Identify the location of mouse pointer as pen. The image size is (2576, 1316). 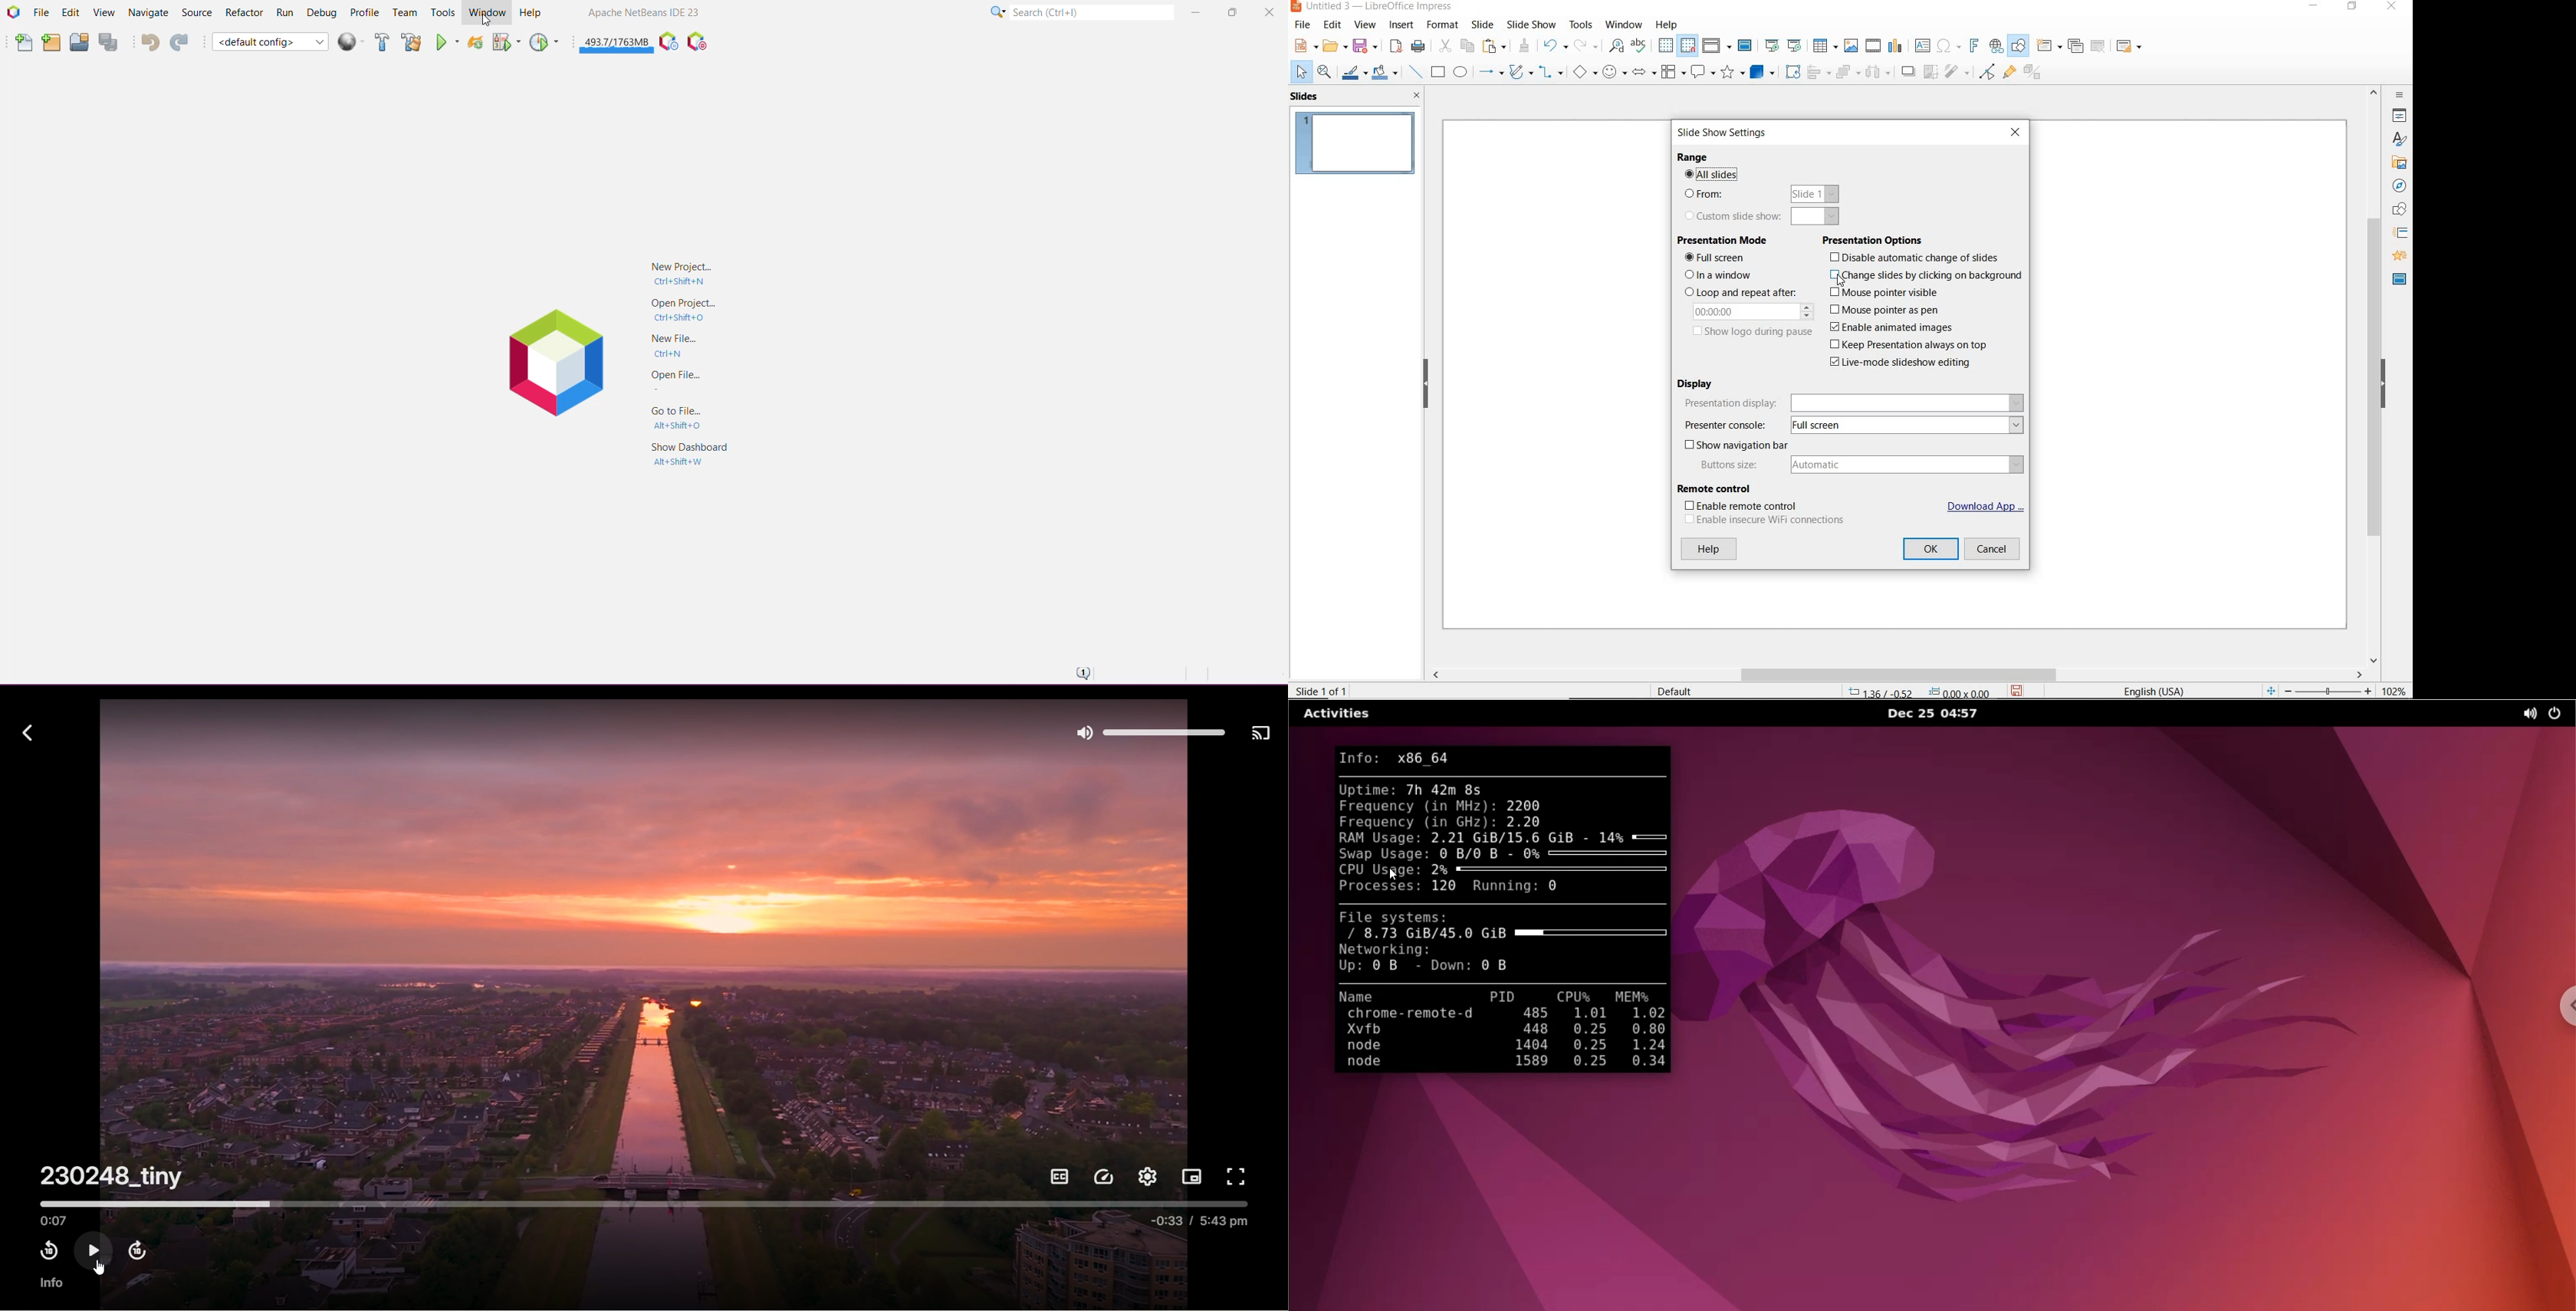
(1889, 310).